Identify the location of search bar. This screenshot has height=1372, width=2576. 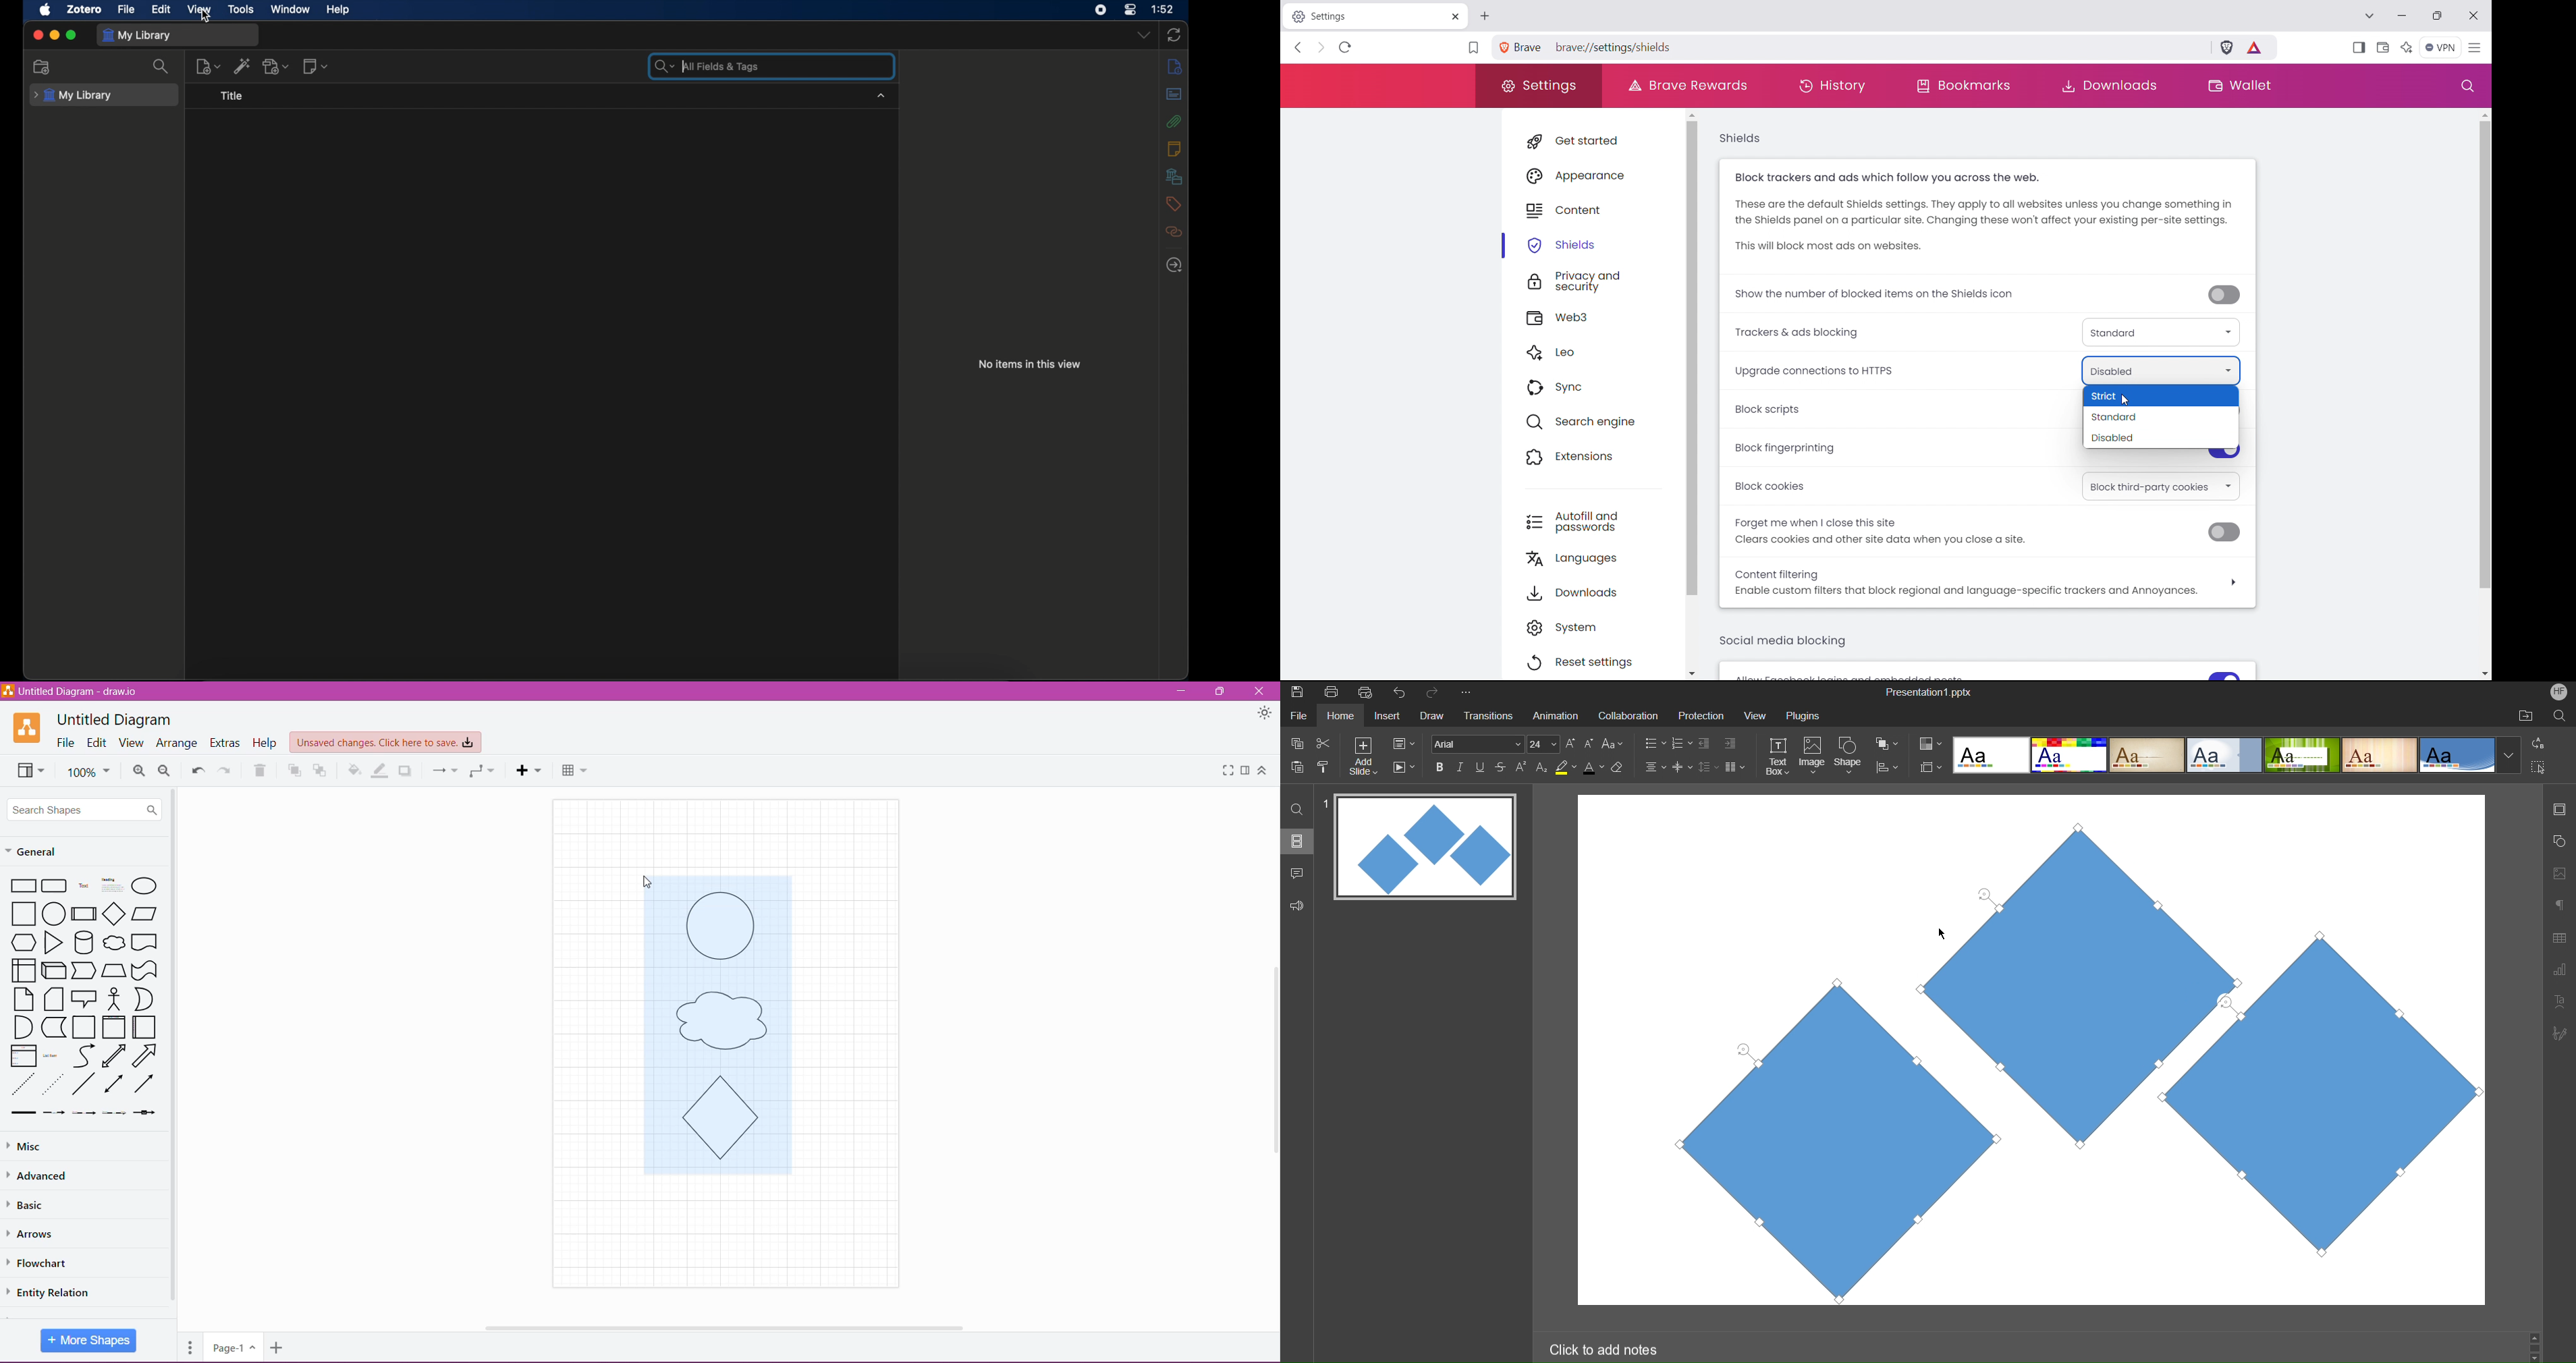
(709, 66).